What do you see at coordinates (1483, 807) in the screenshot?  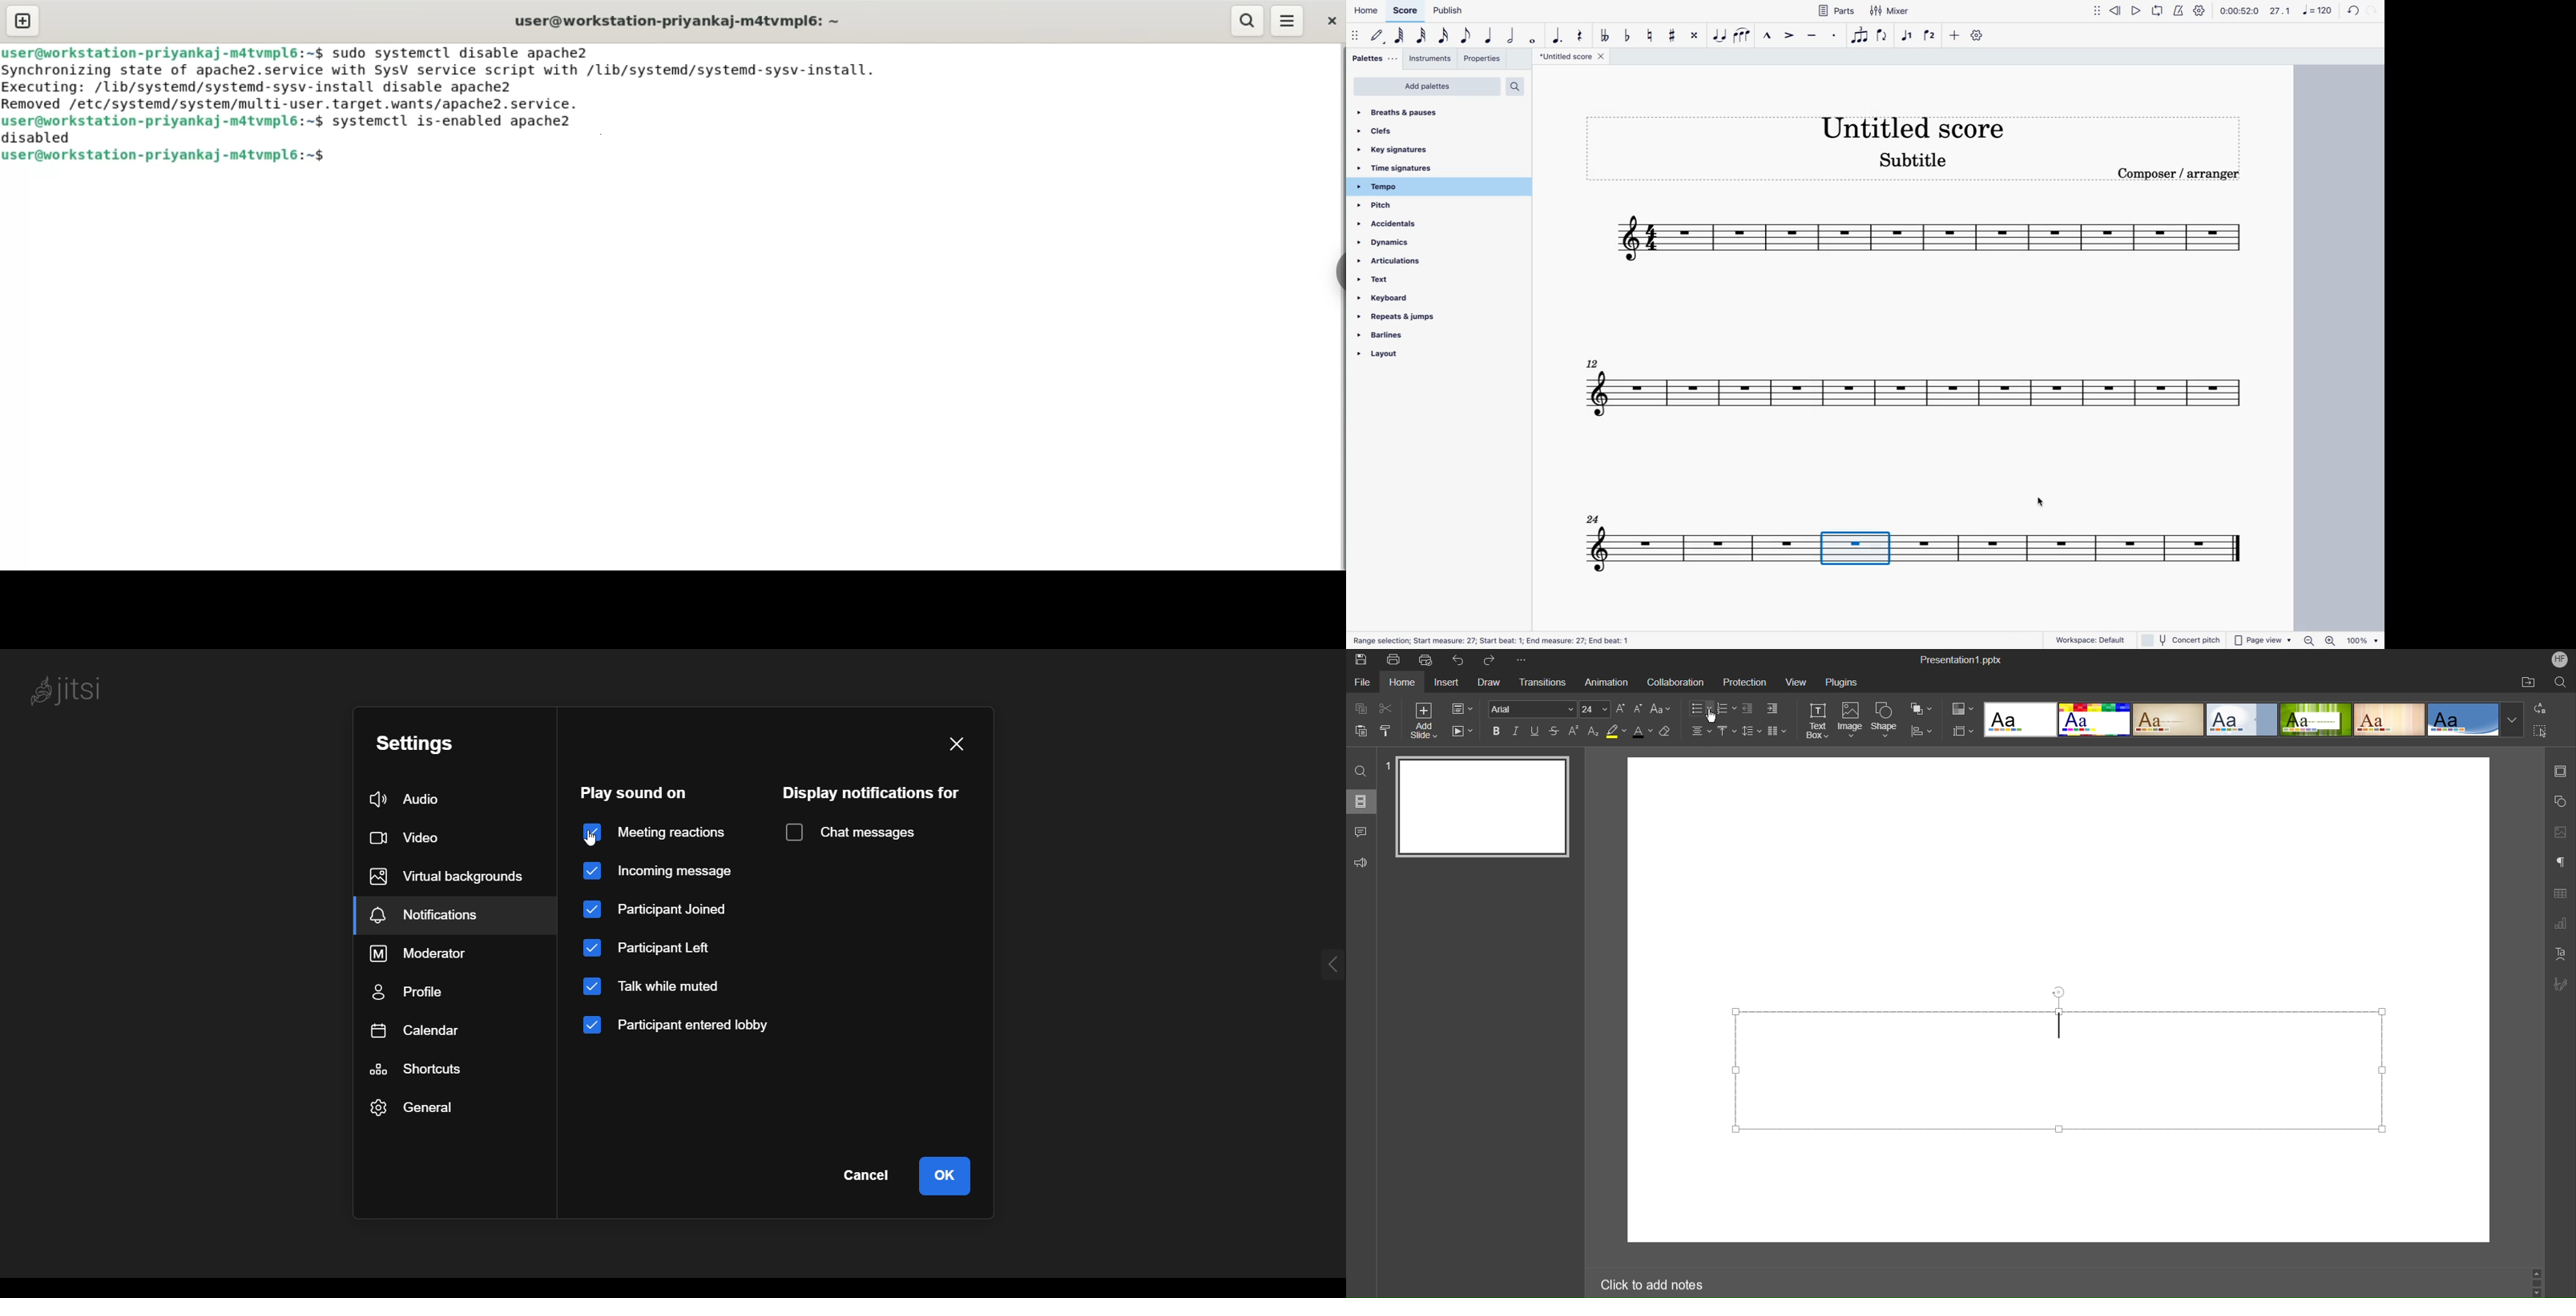 I see `Slide 1` at bounding box center [1483, 807].